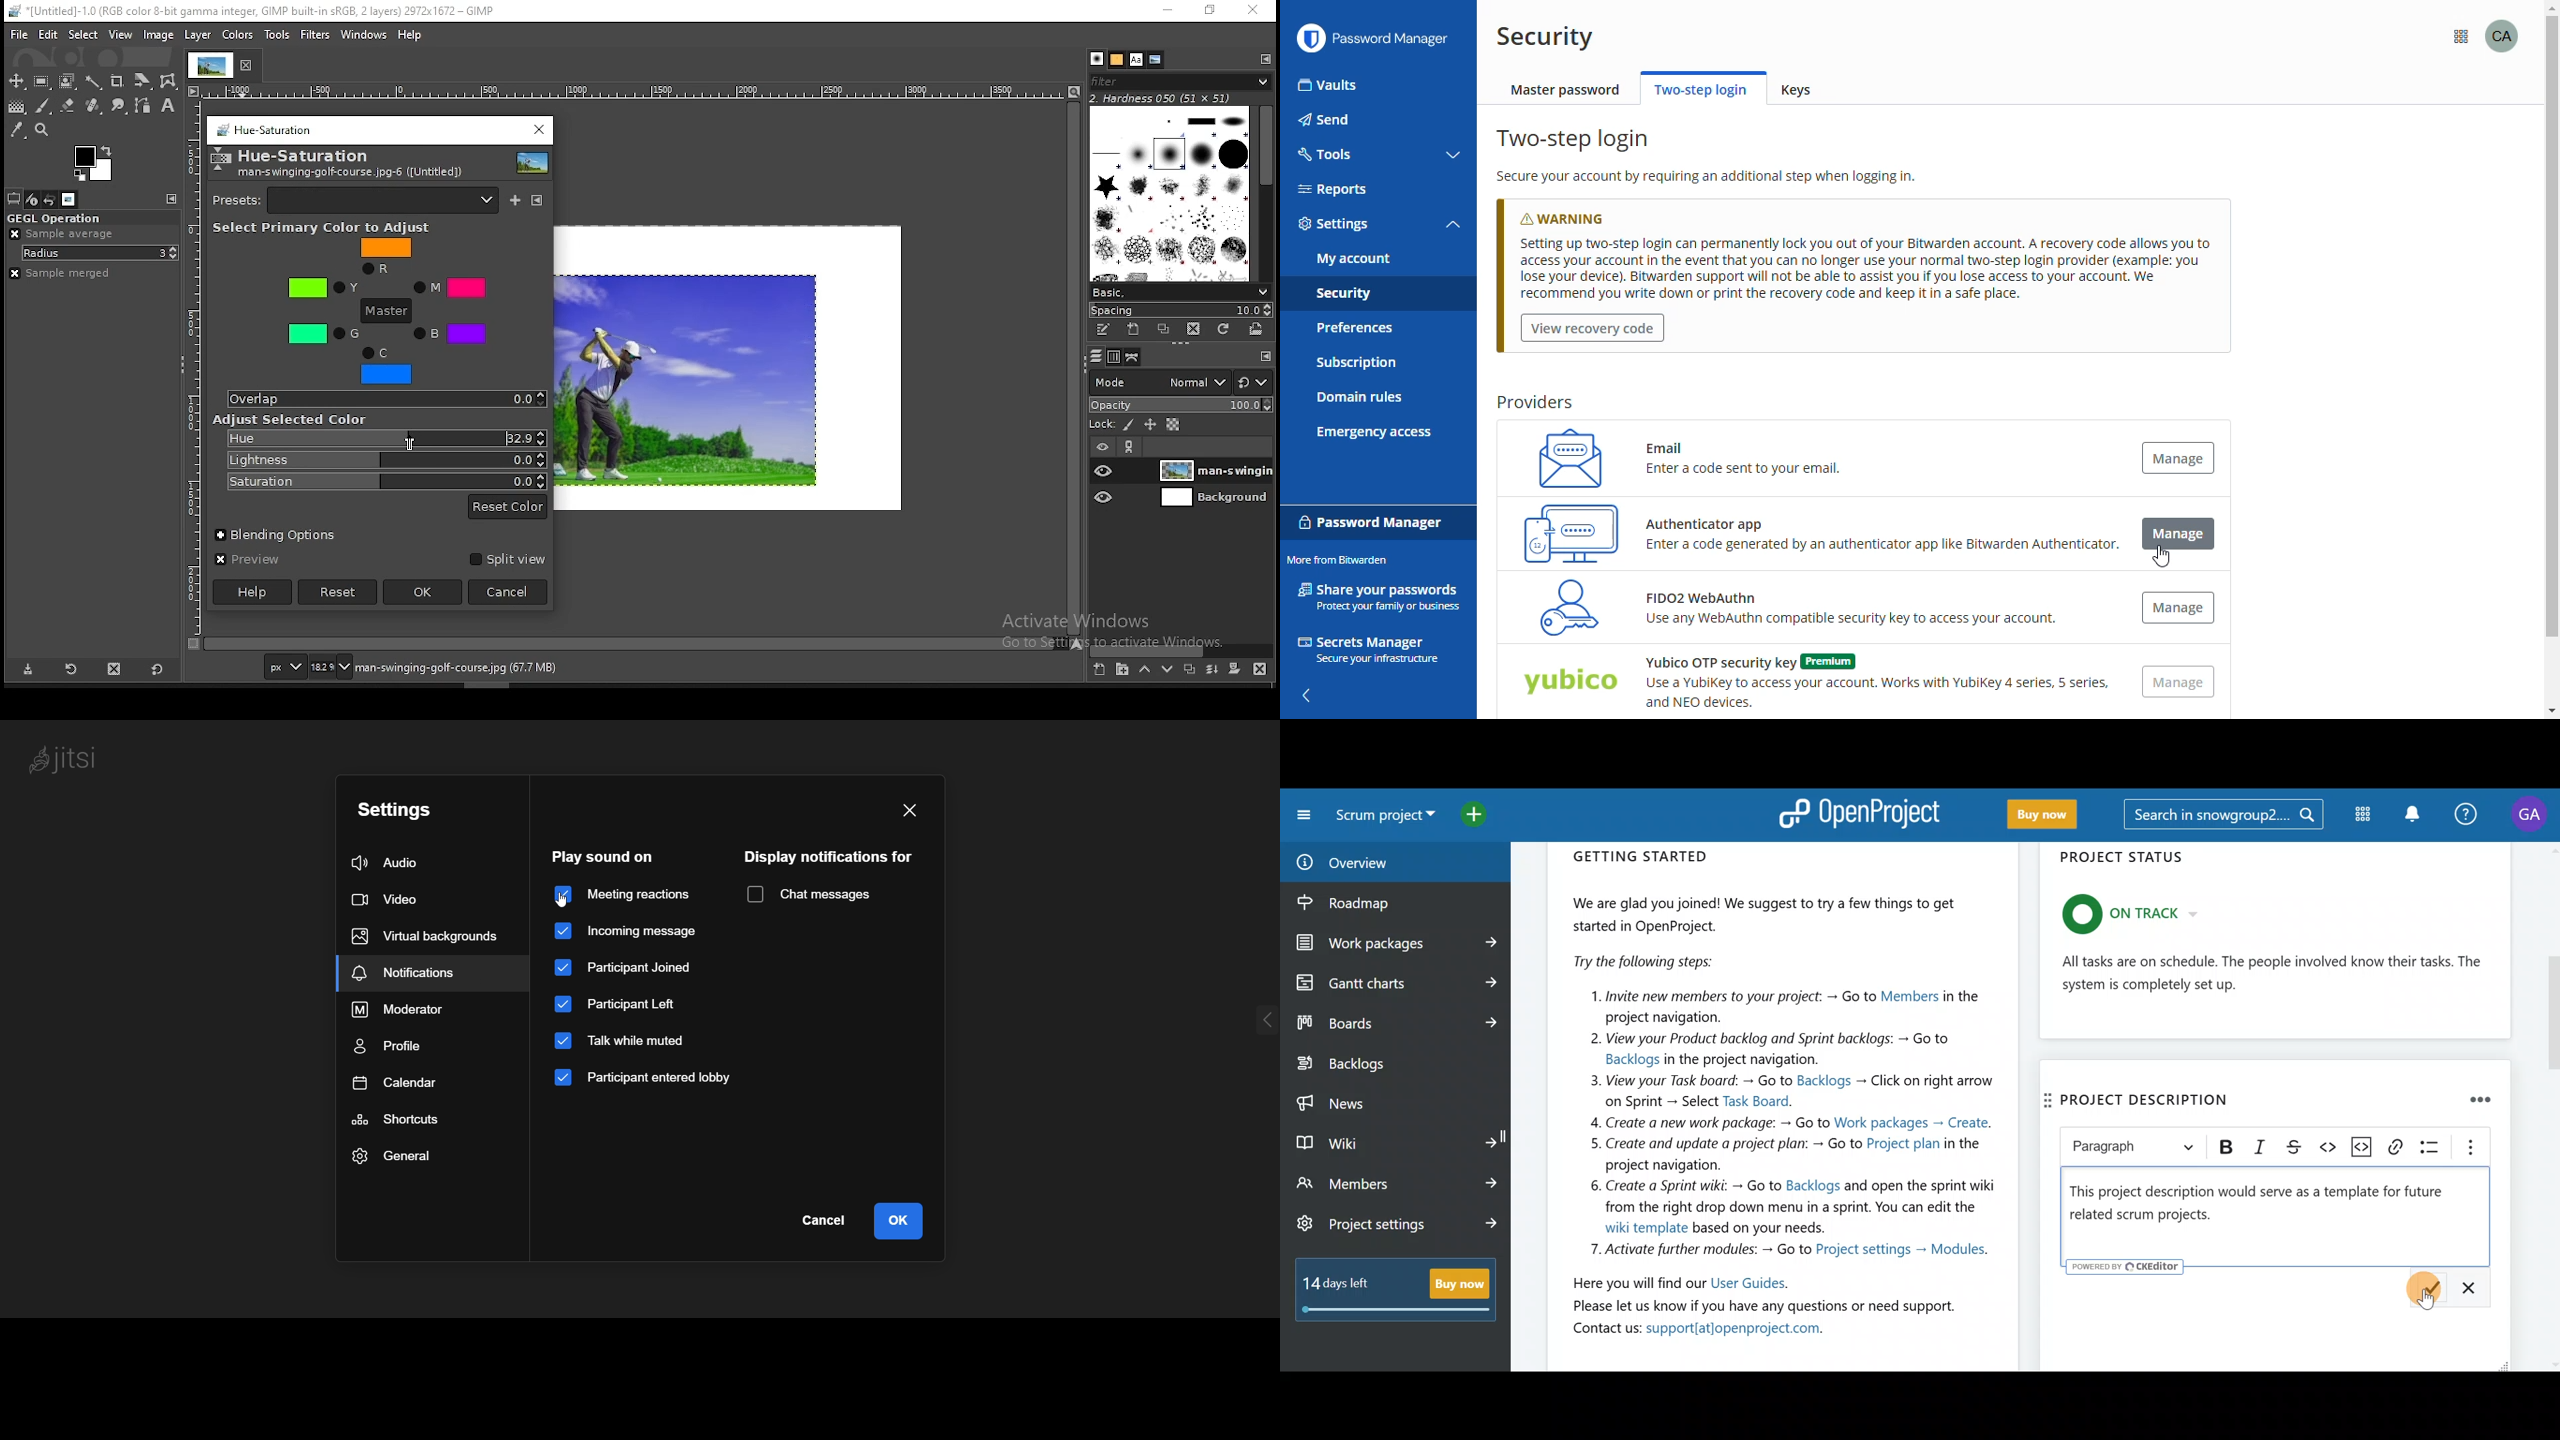 This screenshot has height=1456, width=2576. What do you see at coordinates (1398, 38) in the screenshot?
I see `password manager` at bounding box center [1398, 38].